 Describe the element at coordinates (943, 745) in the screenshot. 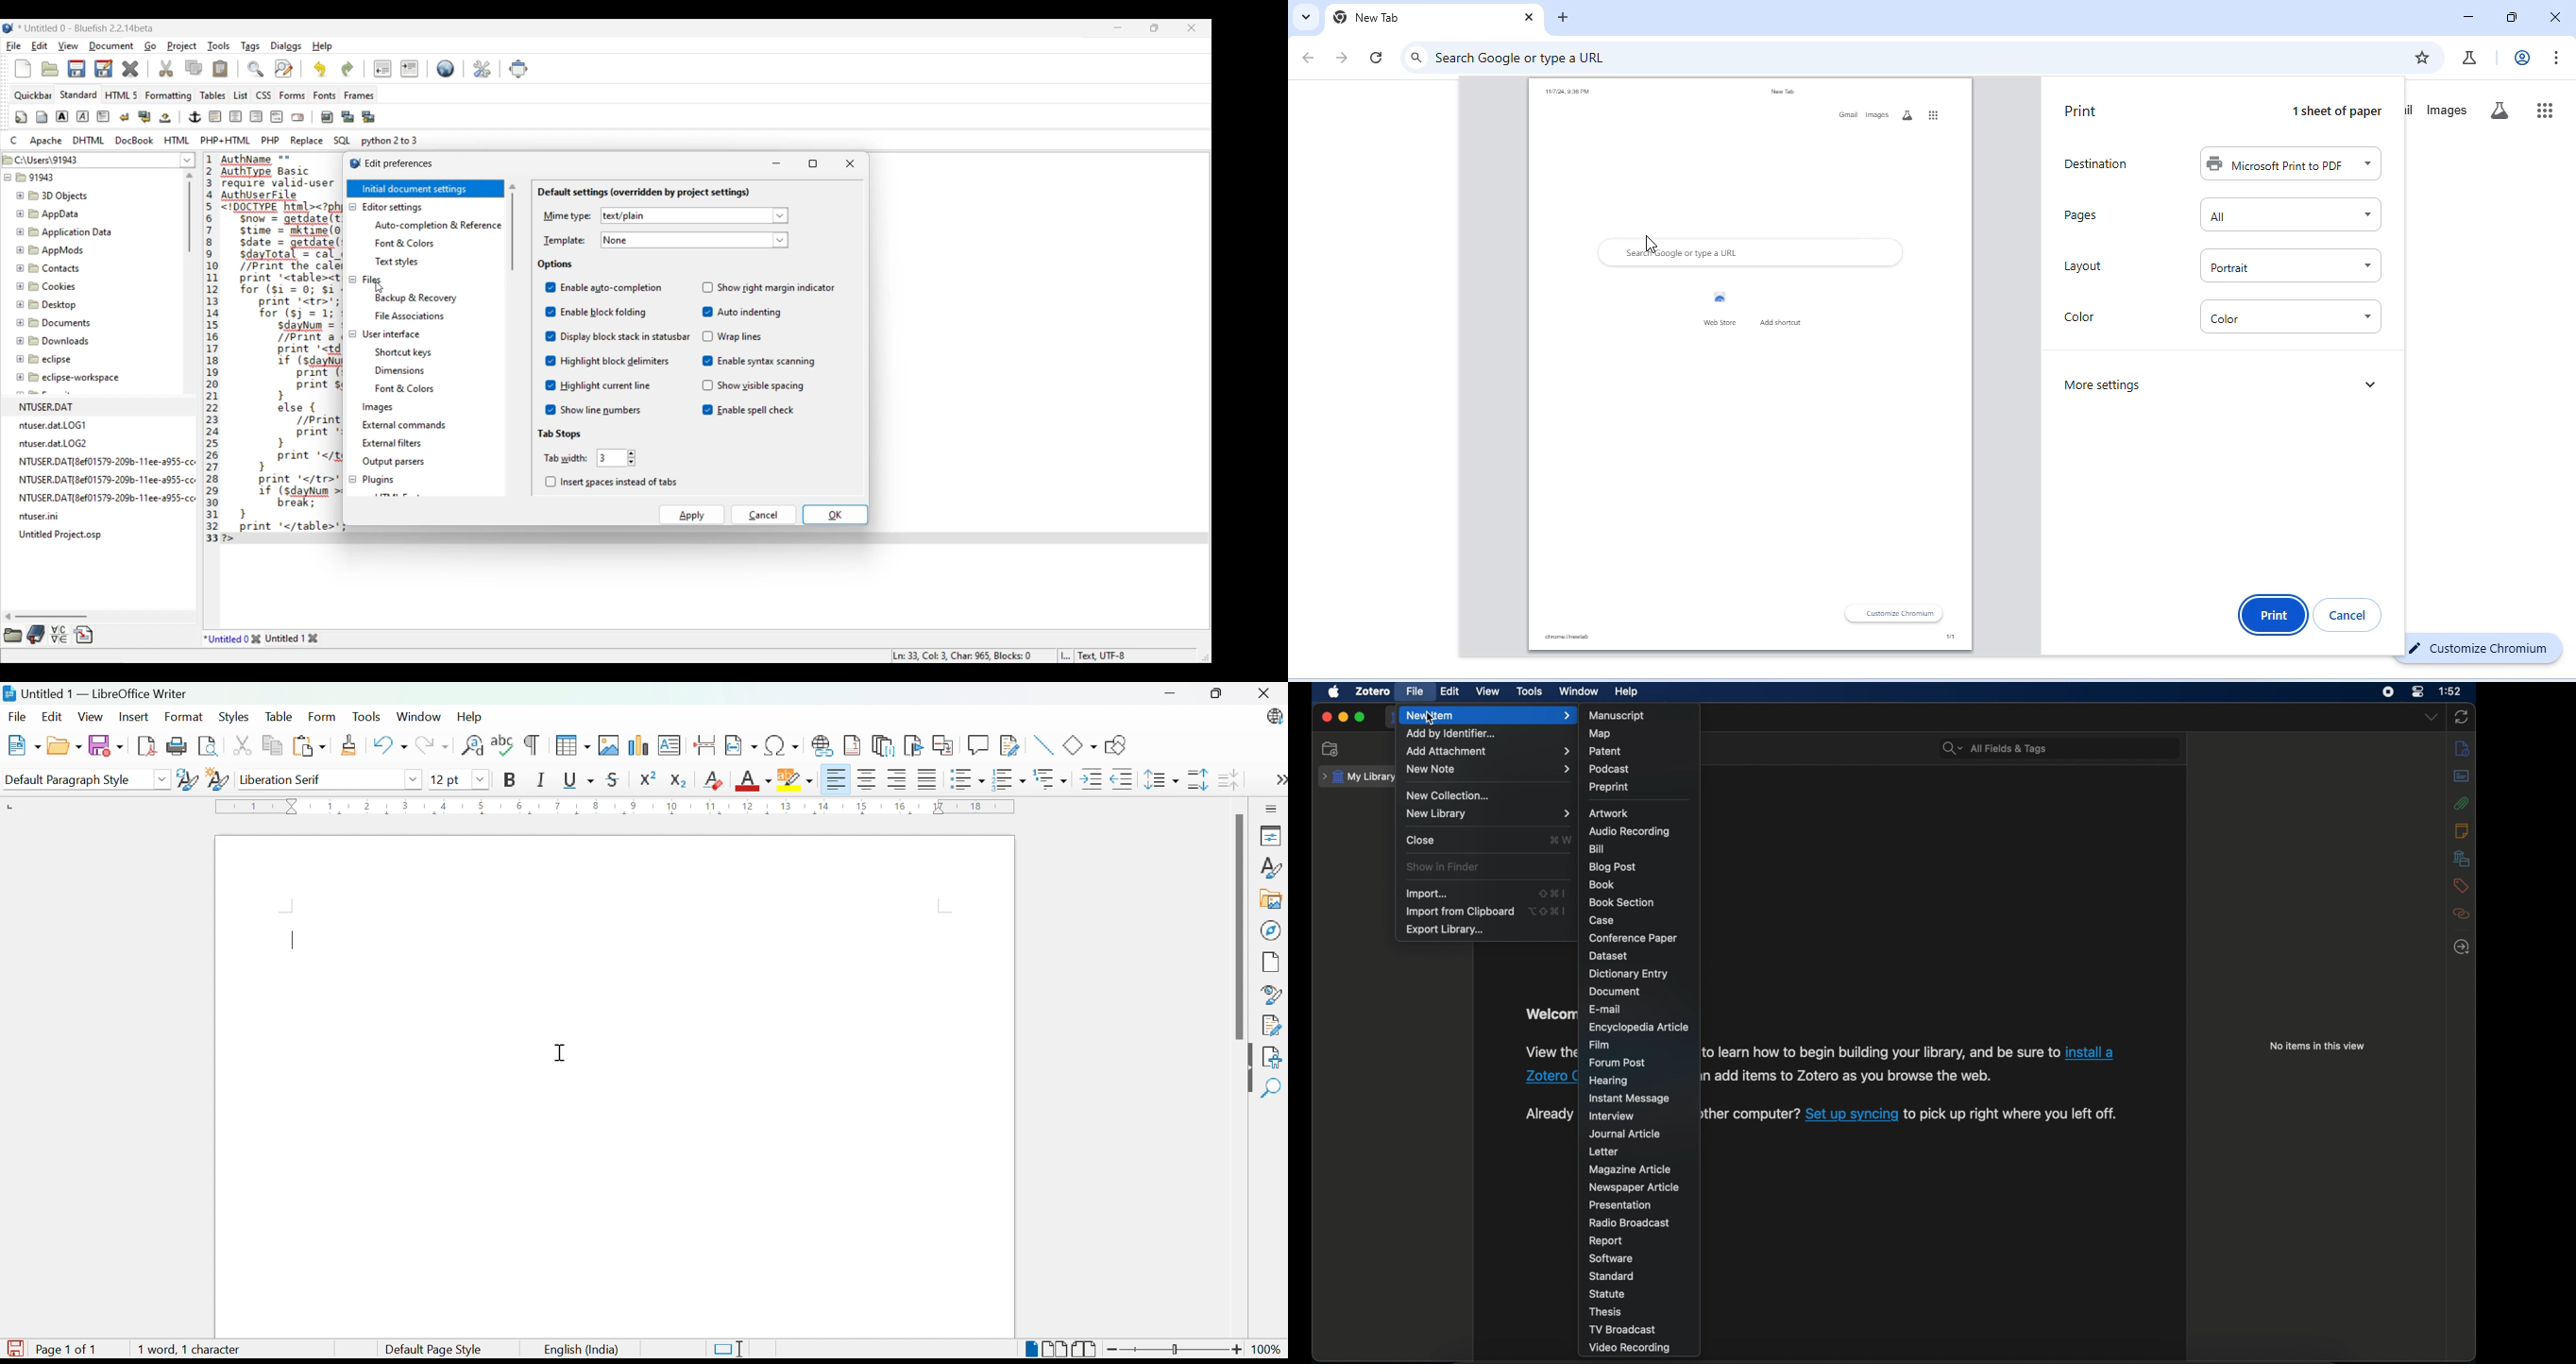

I see `Insert cross-reference` at that location.